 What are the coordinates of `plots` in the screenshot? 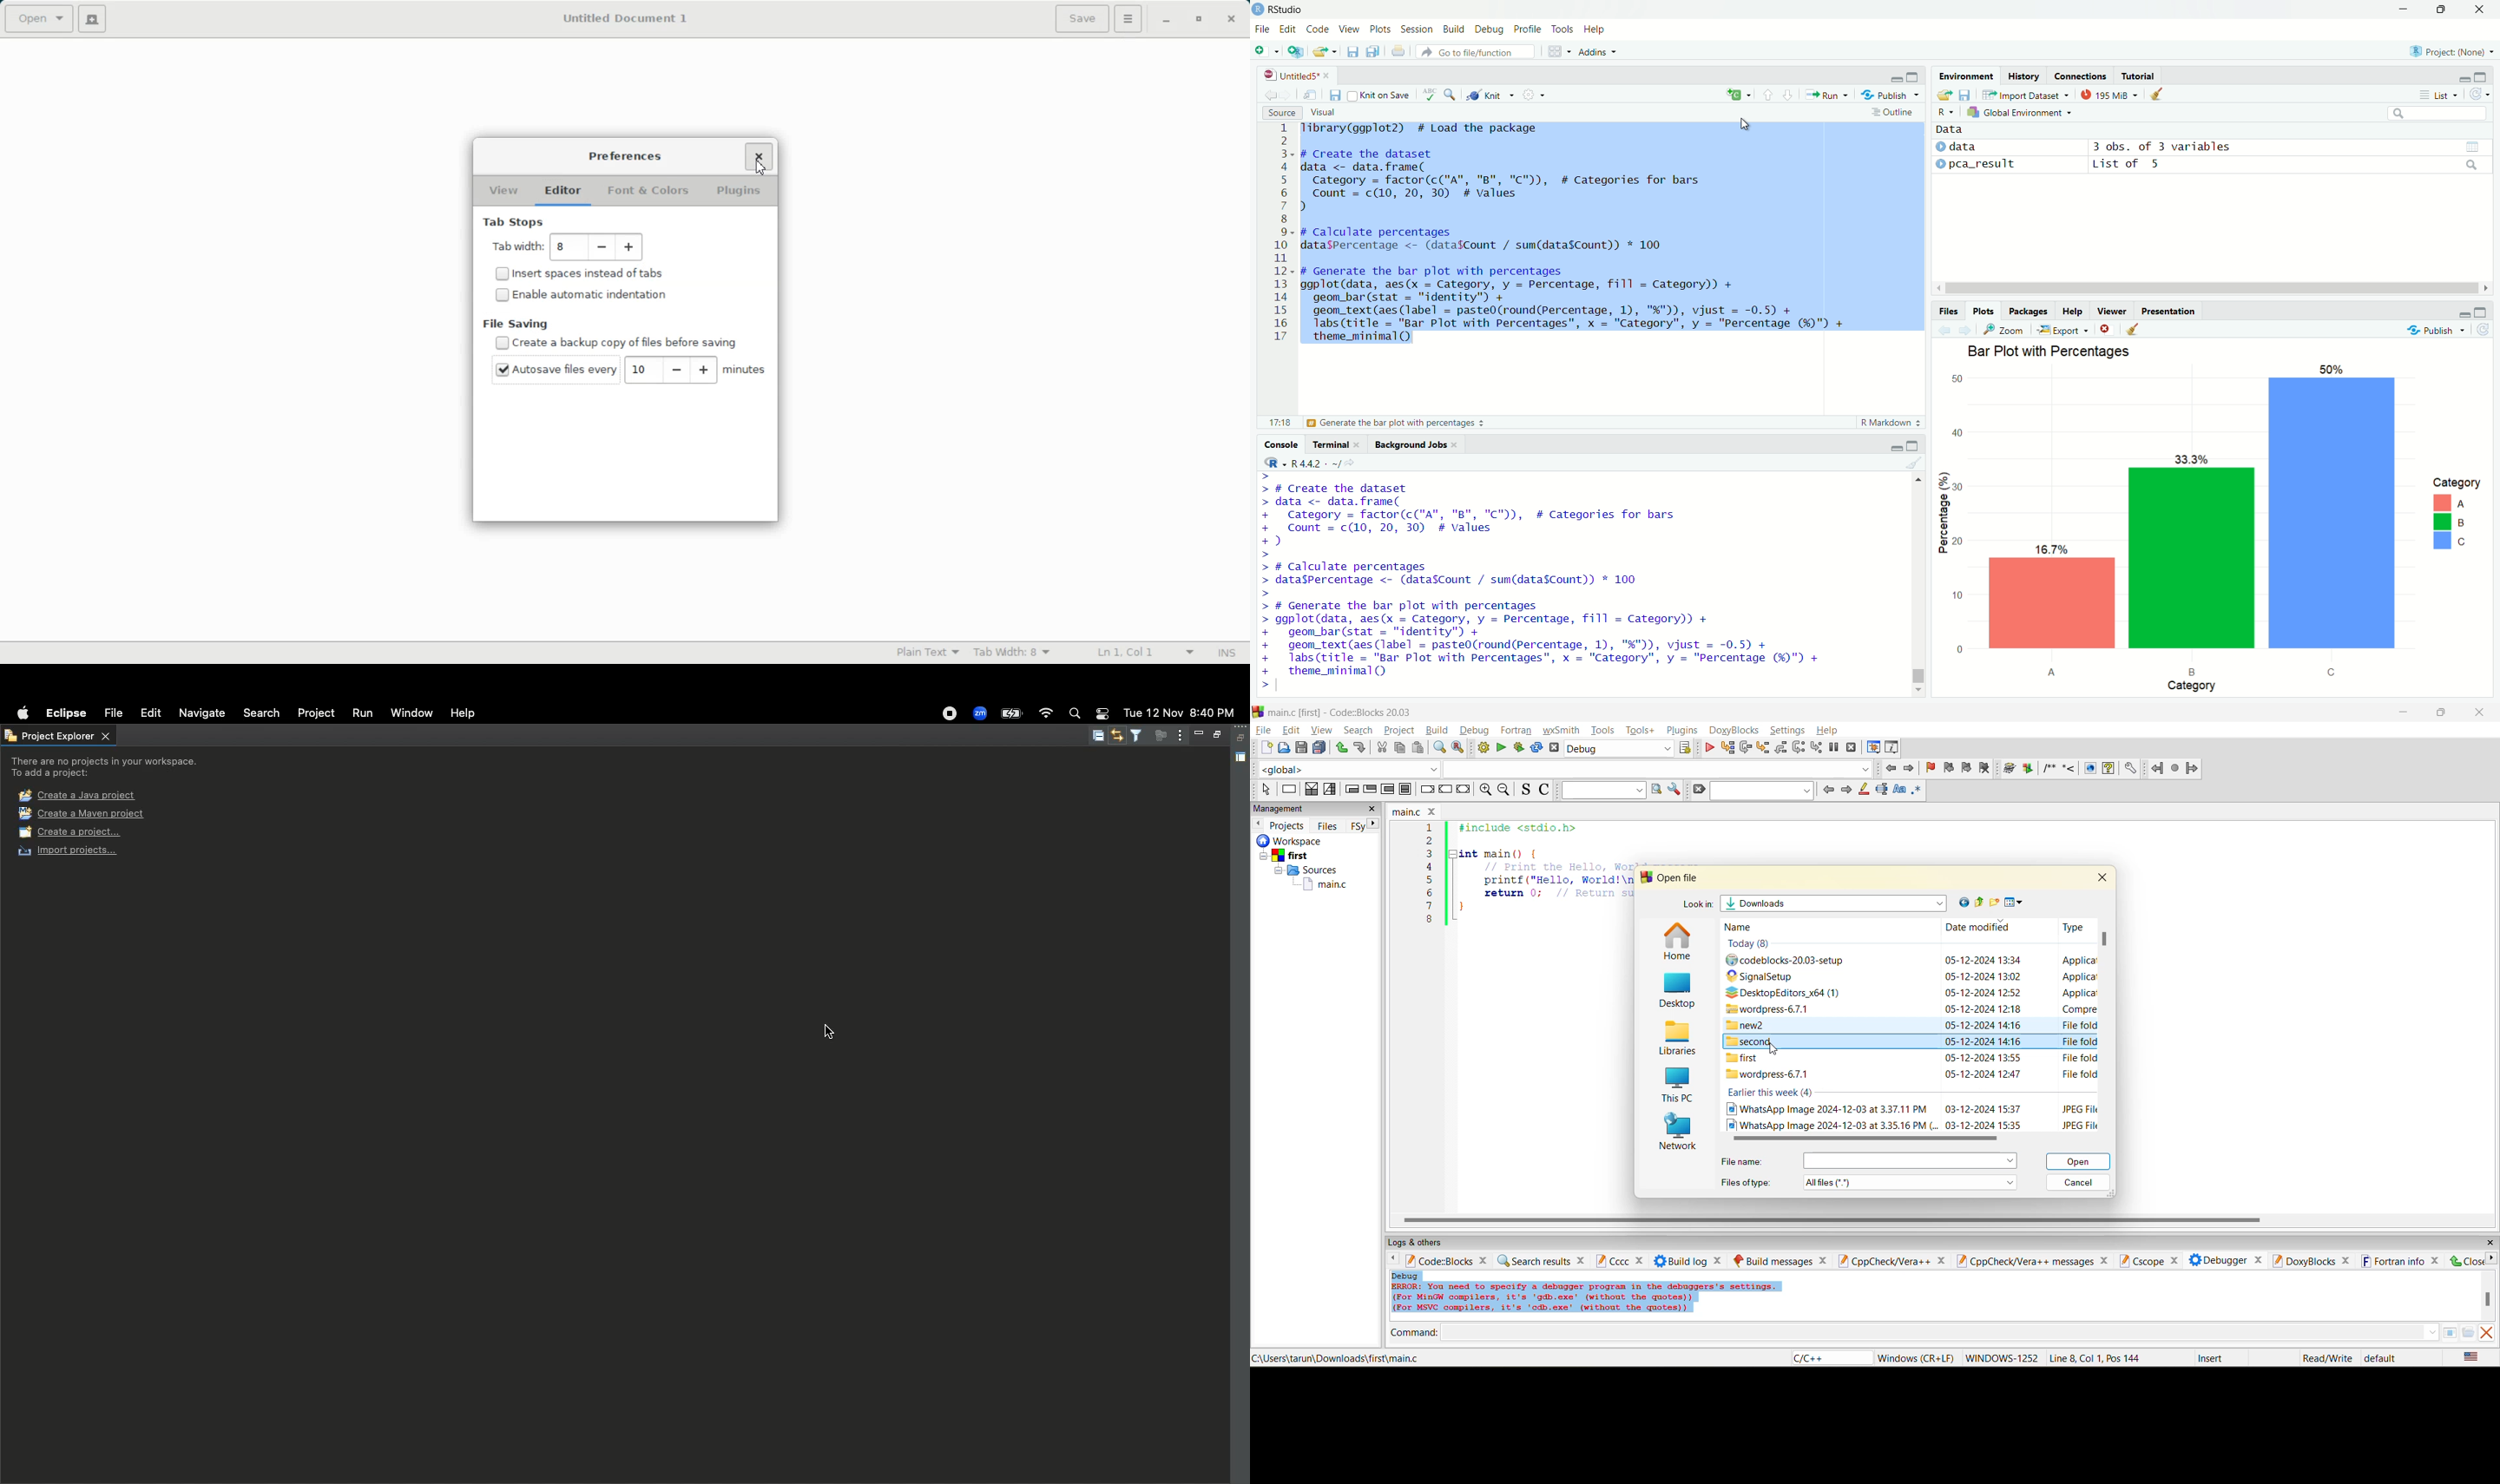 It's located at (1382, 30).